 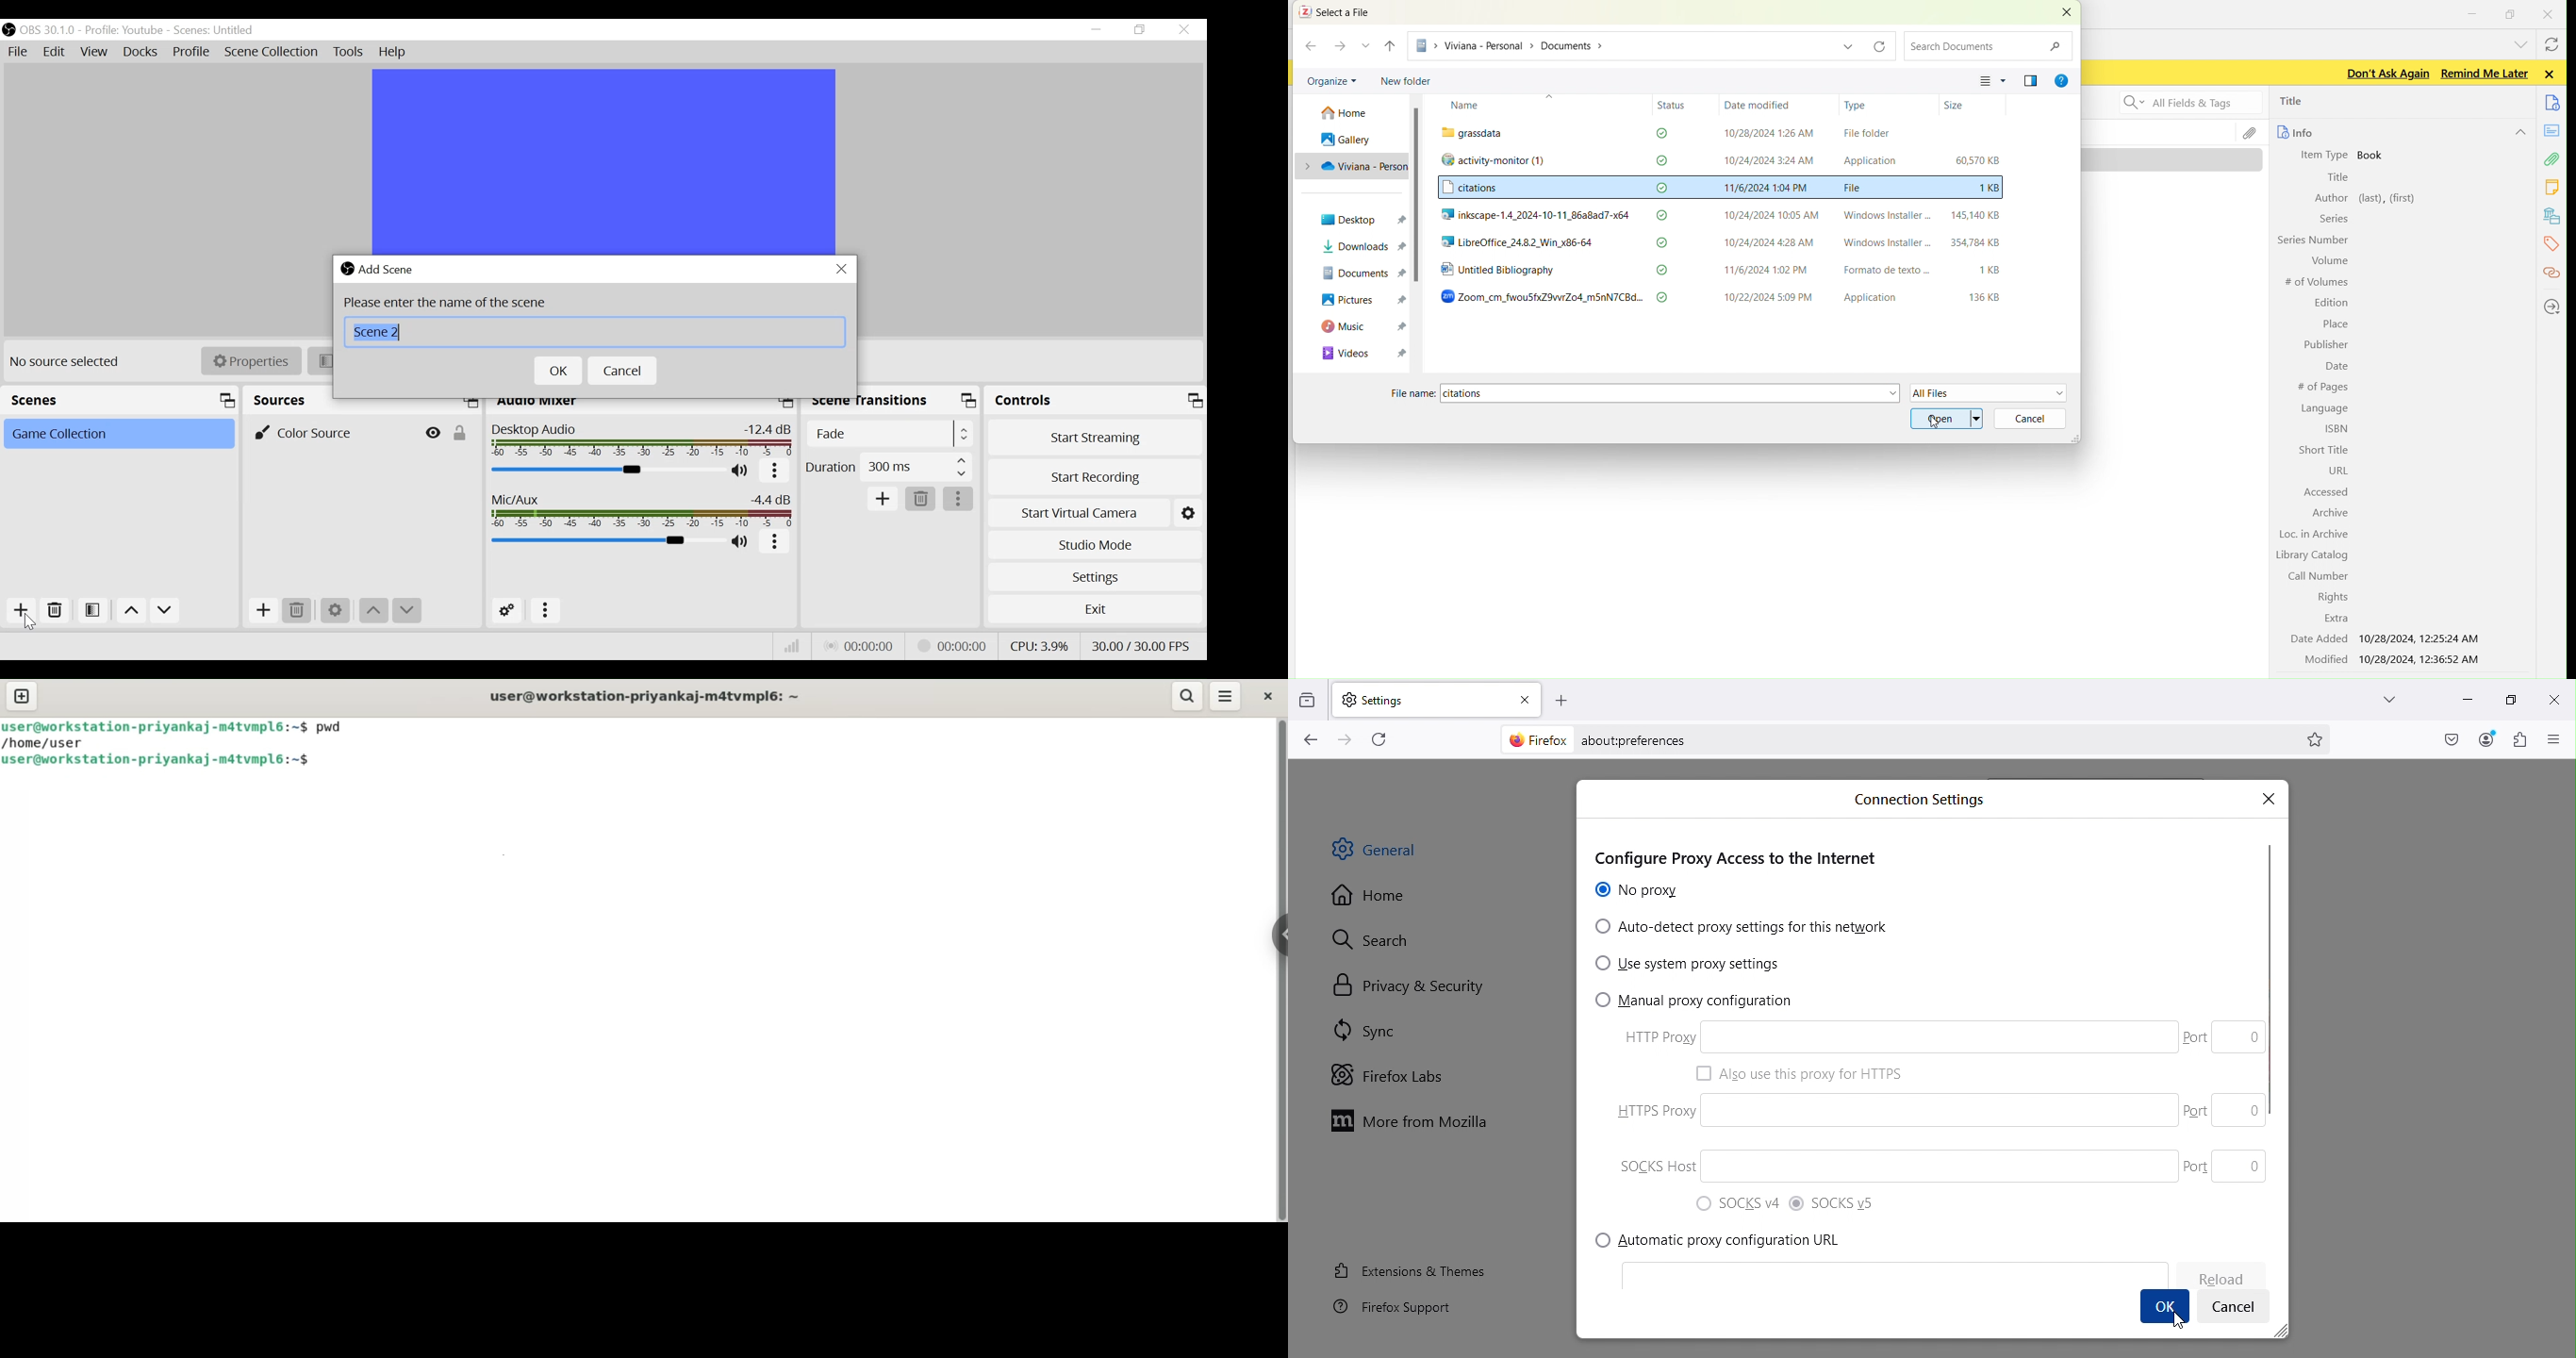 What do you see at coordinates (1661, 133) in the screenshot?
I see `check` at bounding box center [1661, 133].